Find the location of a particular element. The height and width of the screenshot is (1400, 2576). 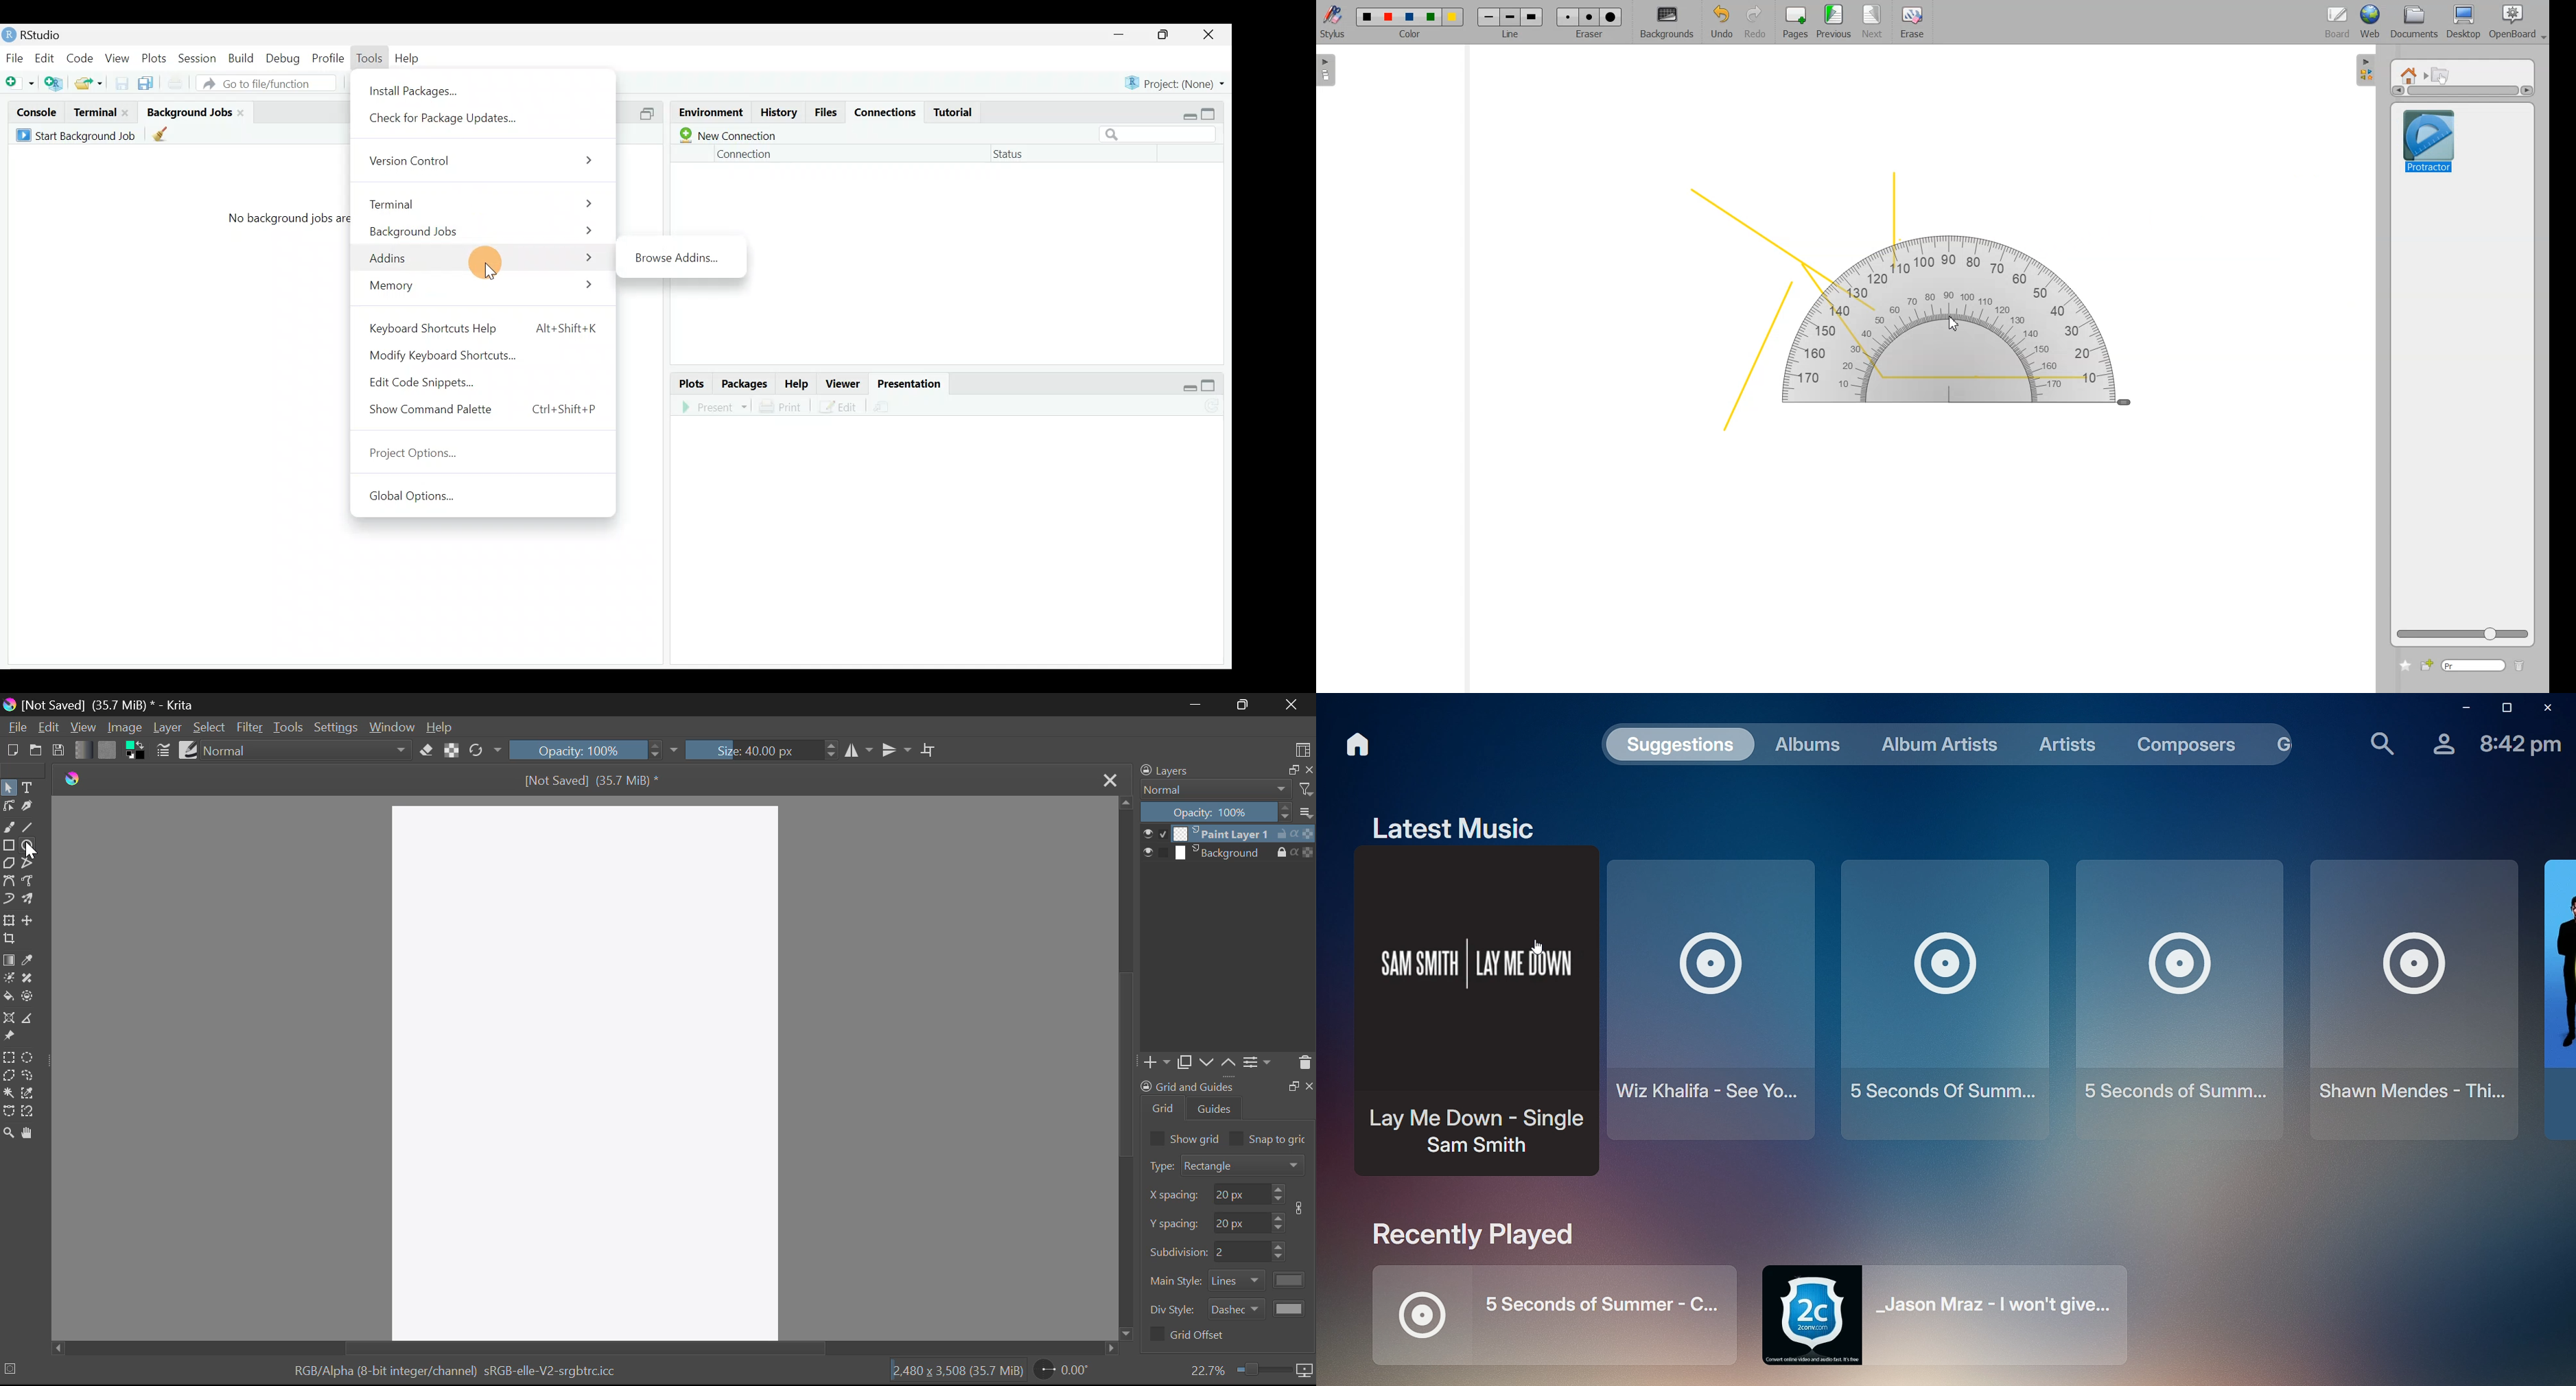

Grid Type is located at coordinates (1228, 1167).